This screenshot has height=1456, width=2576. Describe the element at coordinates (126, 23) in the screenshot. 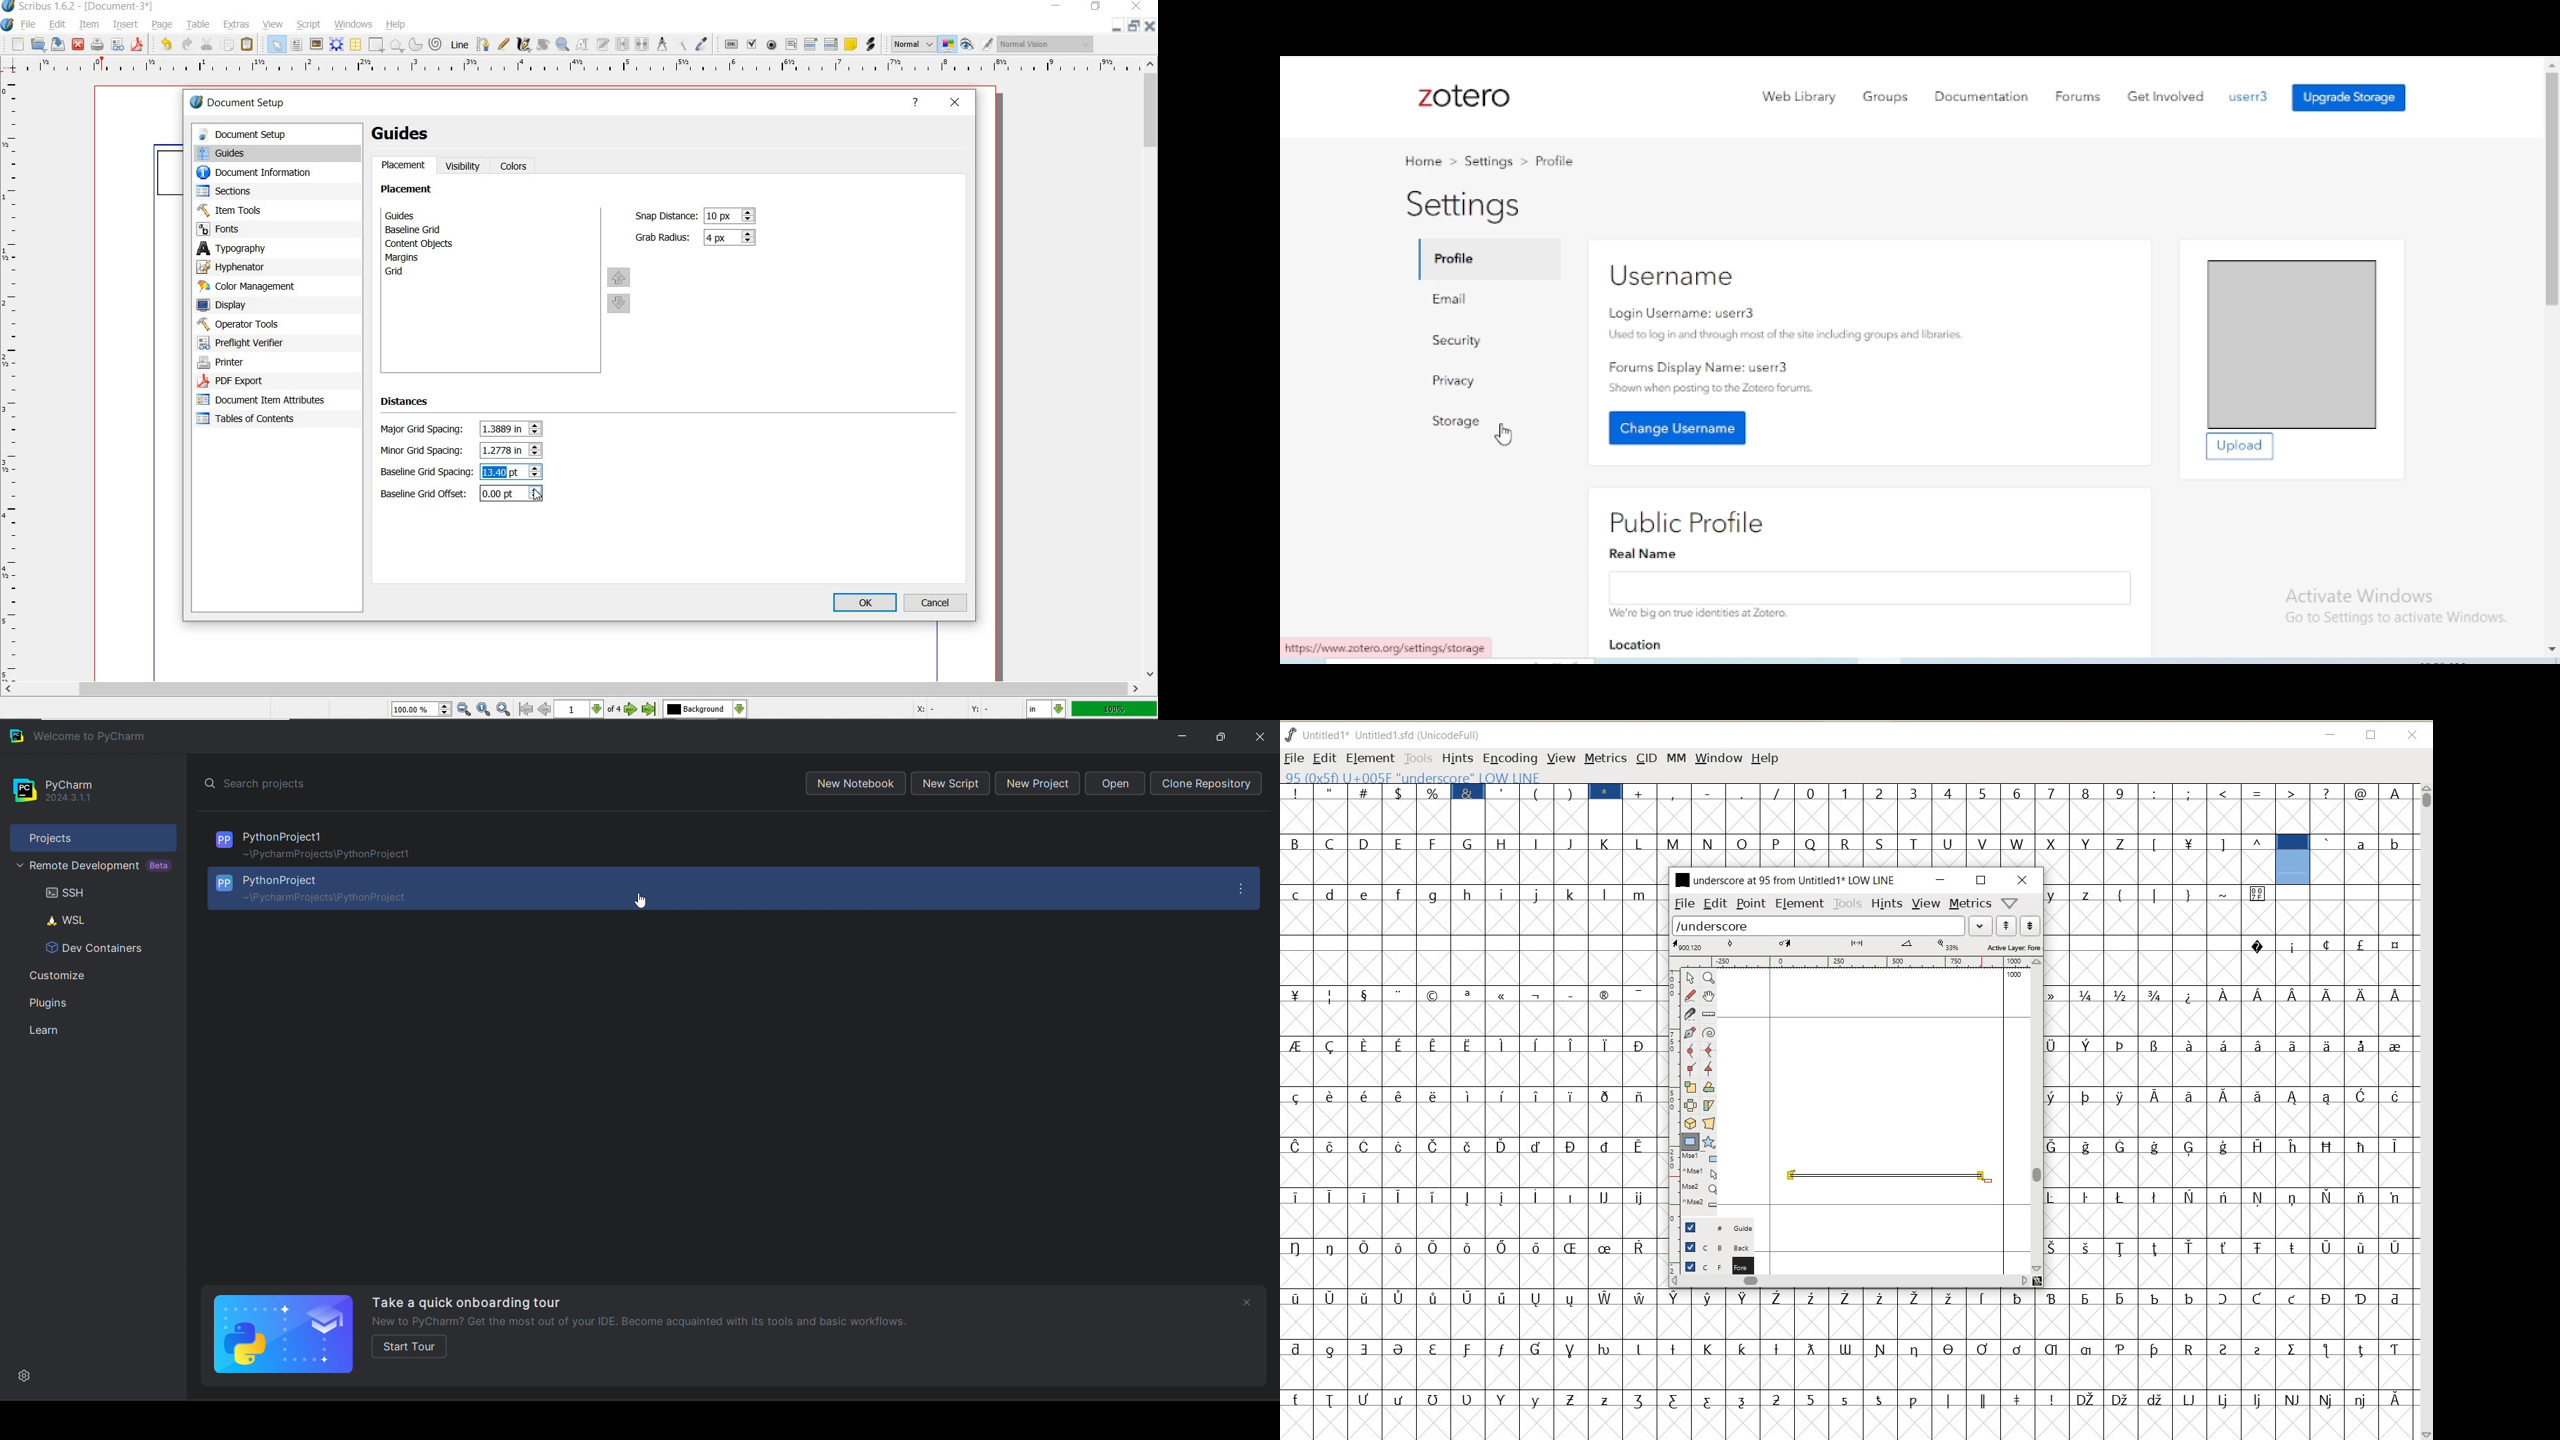

I see `insert` at that location.